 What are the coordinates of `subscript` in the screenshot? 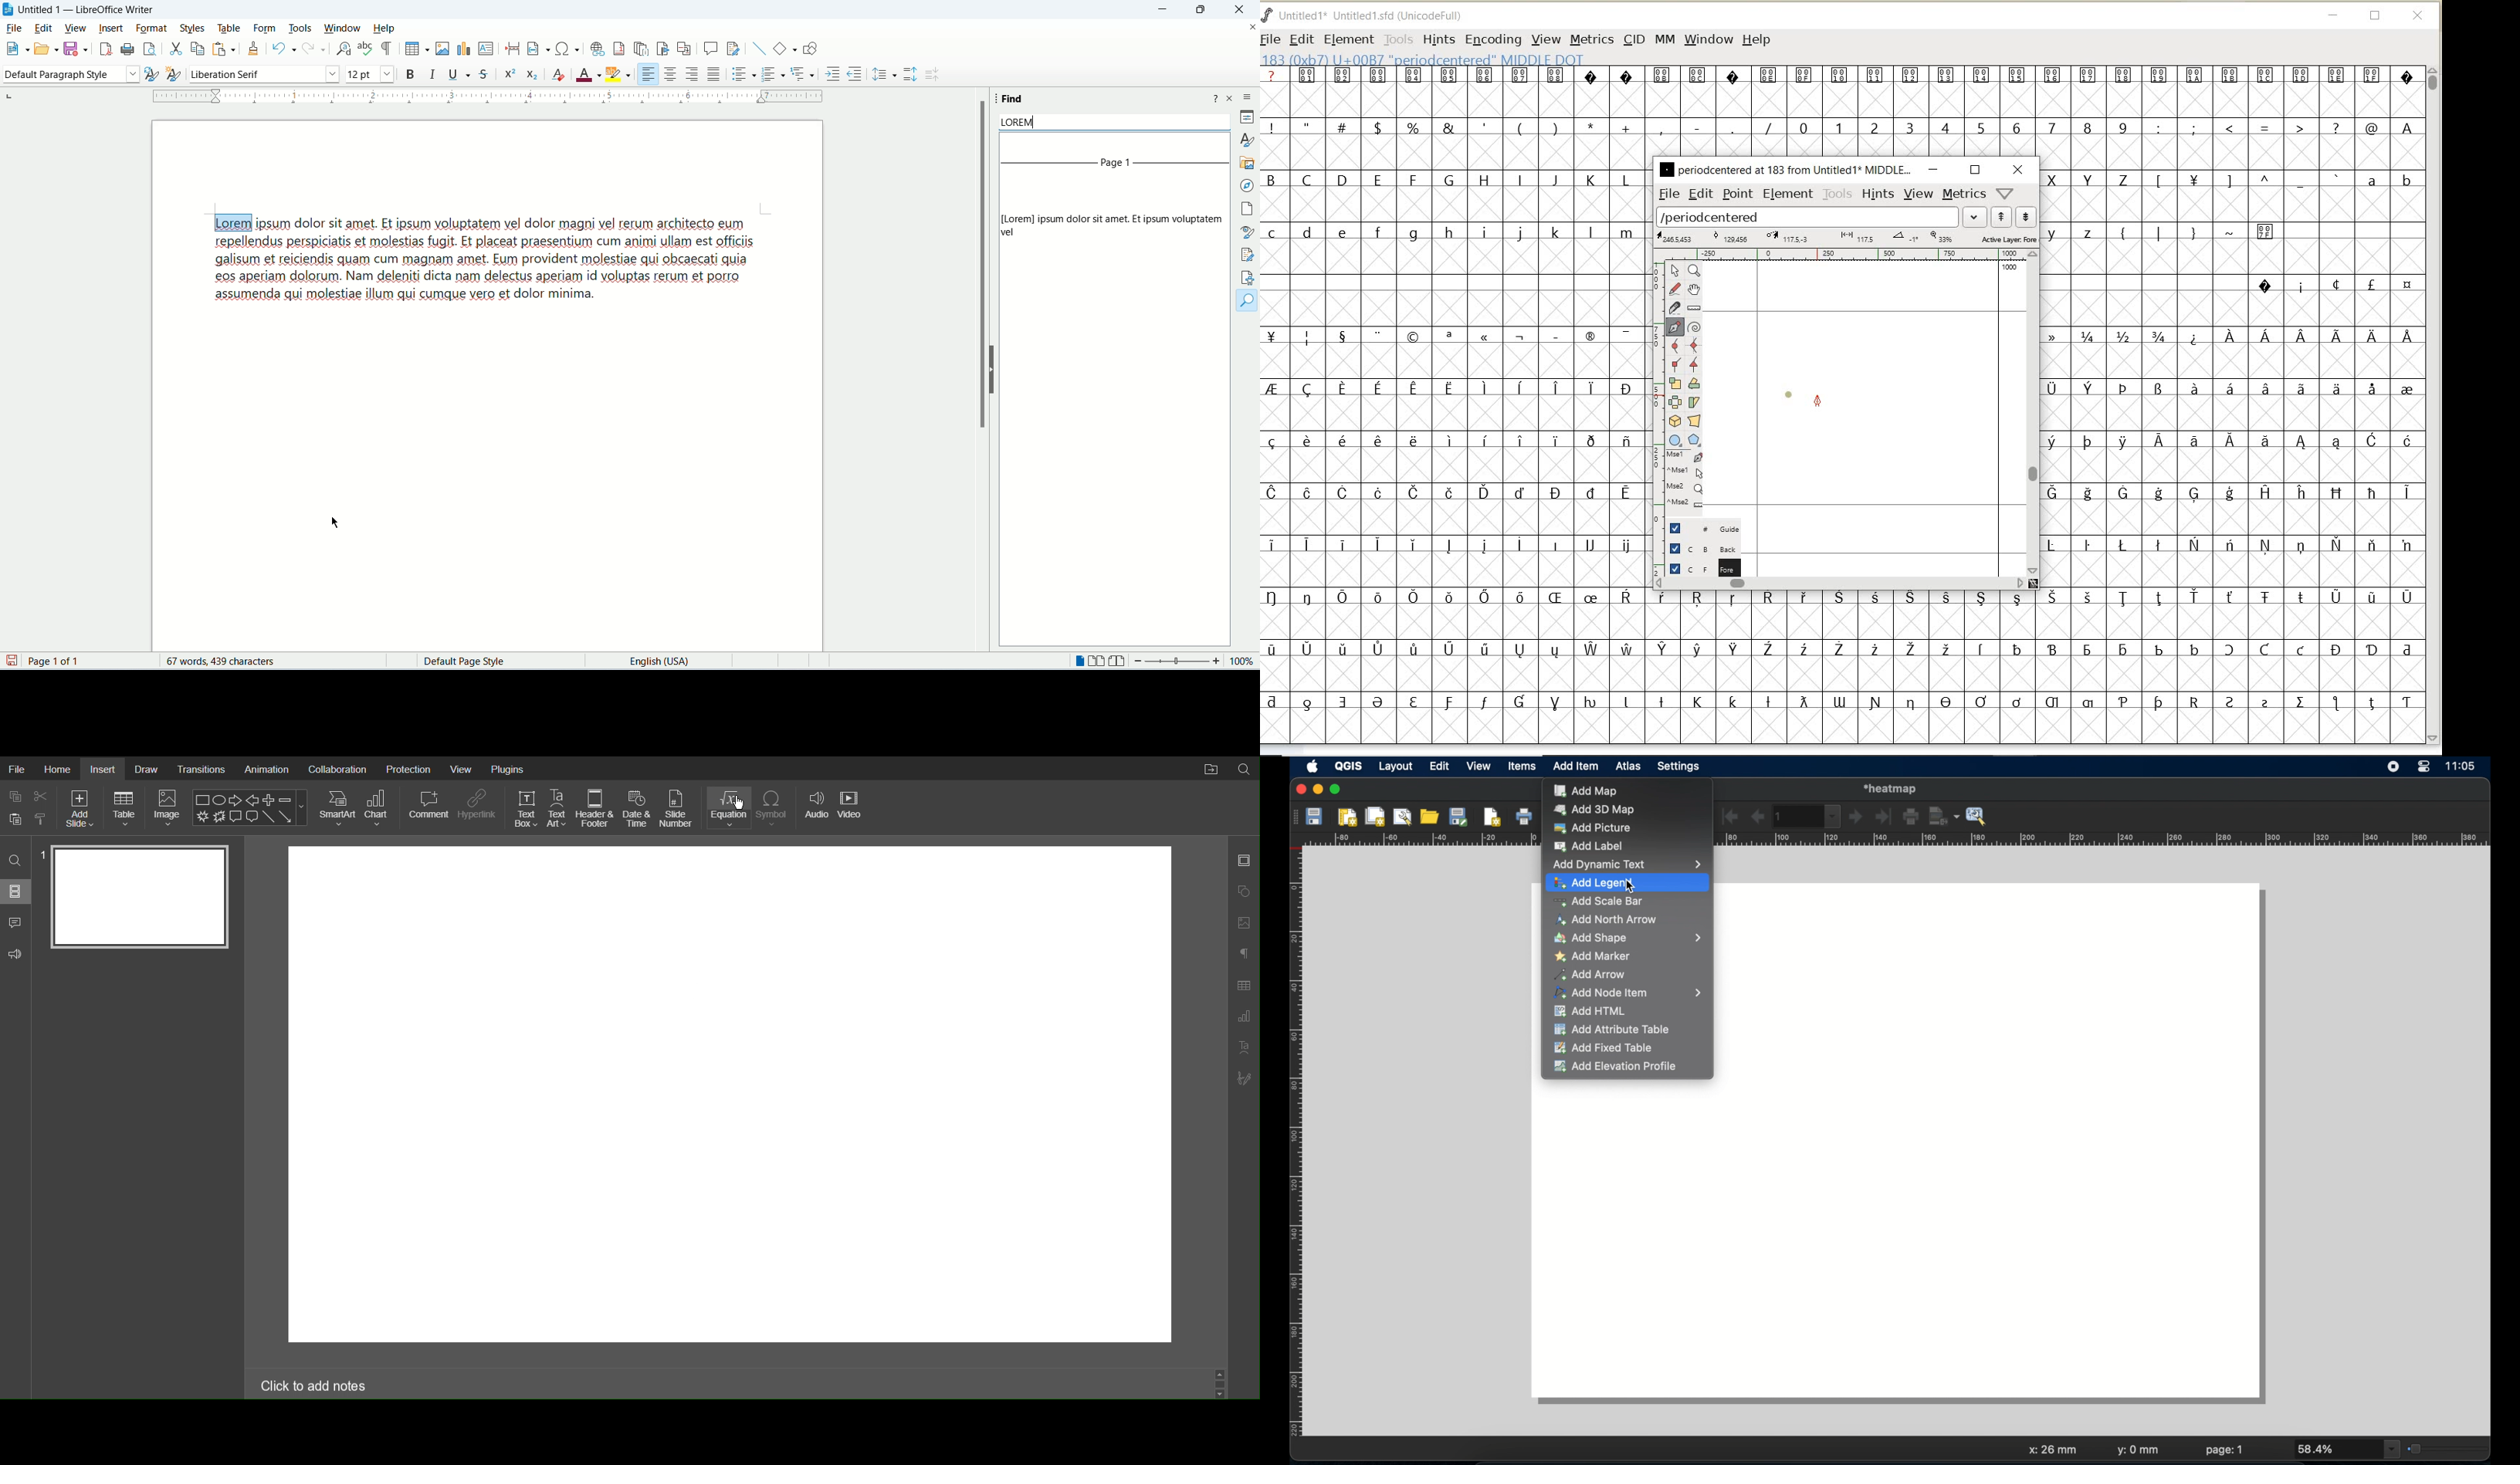 It's located at (532, 75).